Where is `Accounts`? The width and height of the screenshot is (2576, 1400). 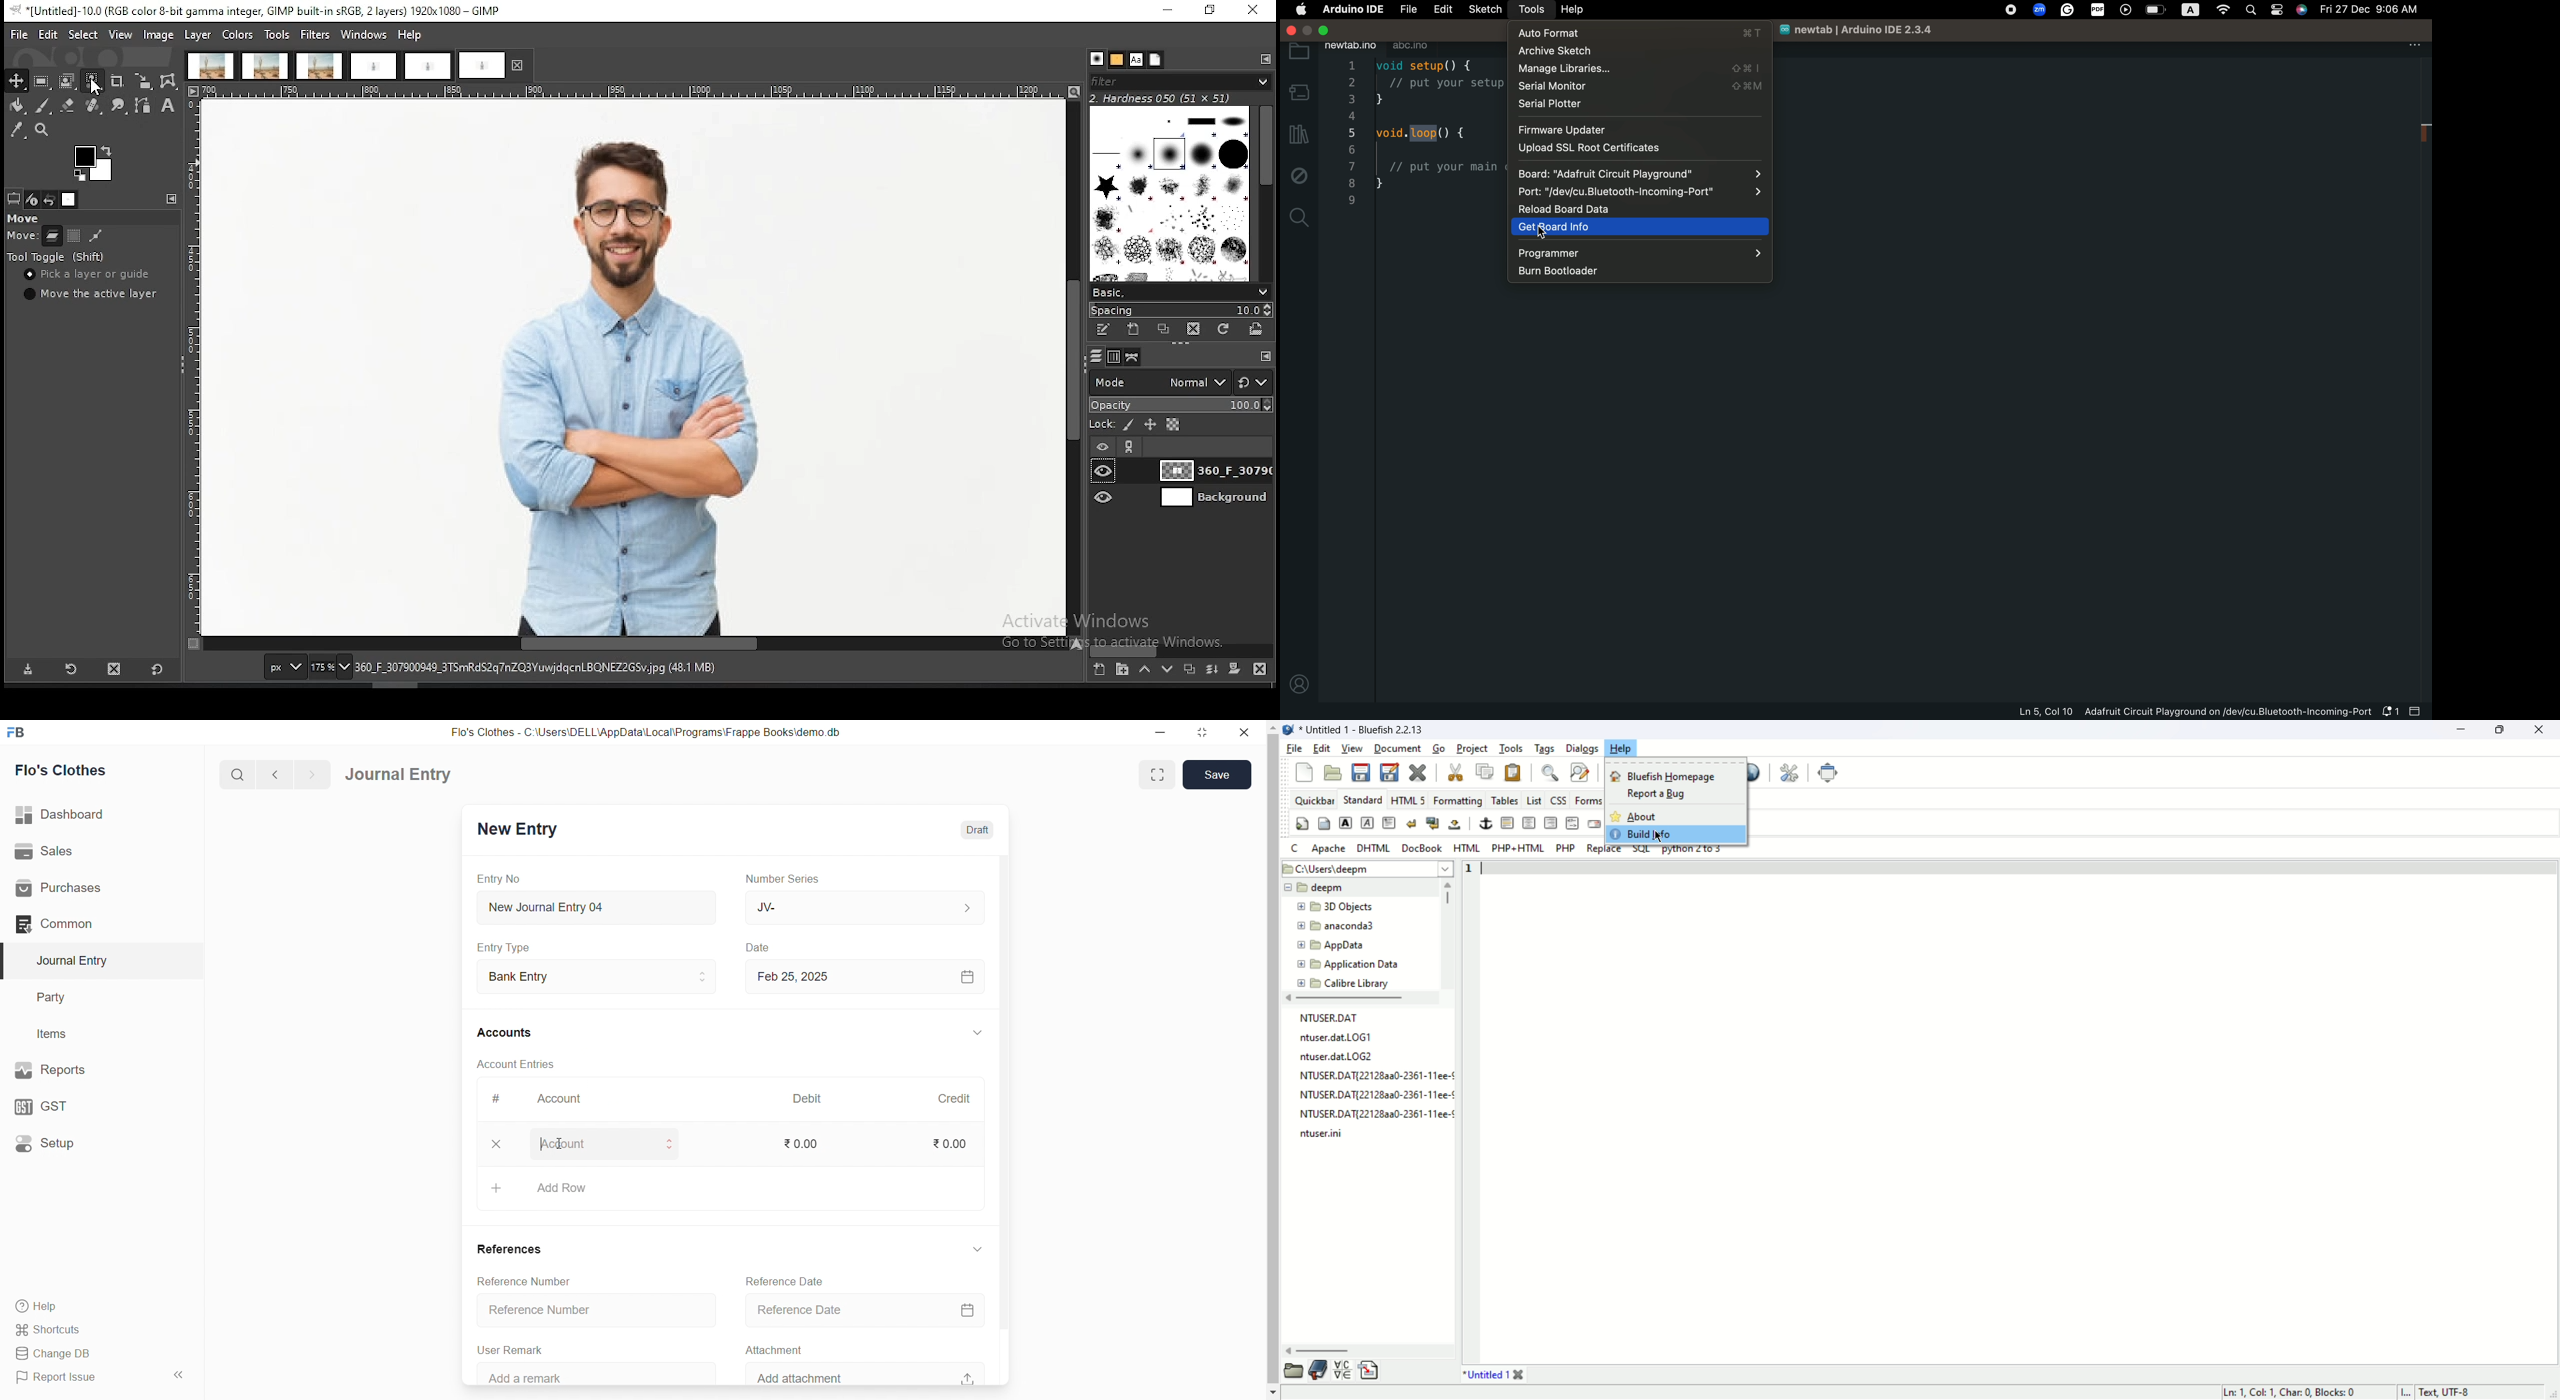
Accounts is located at coordinates (520, 1031).